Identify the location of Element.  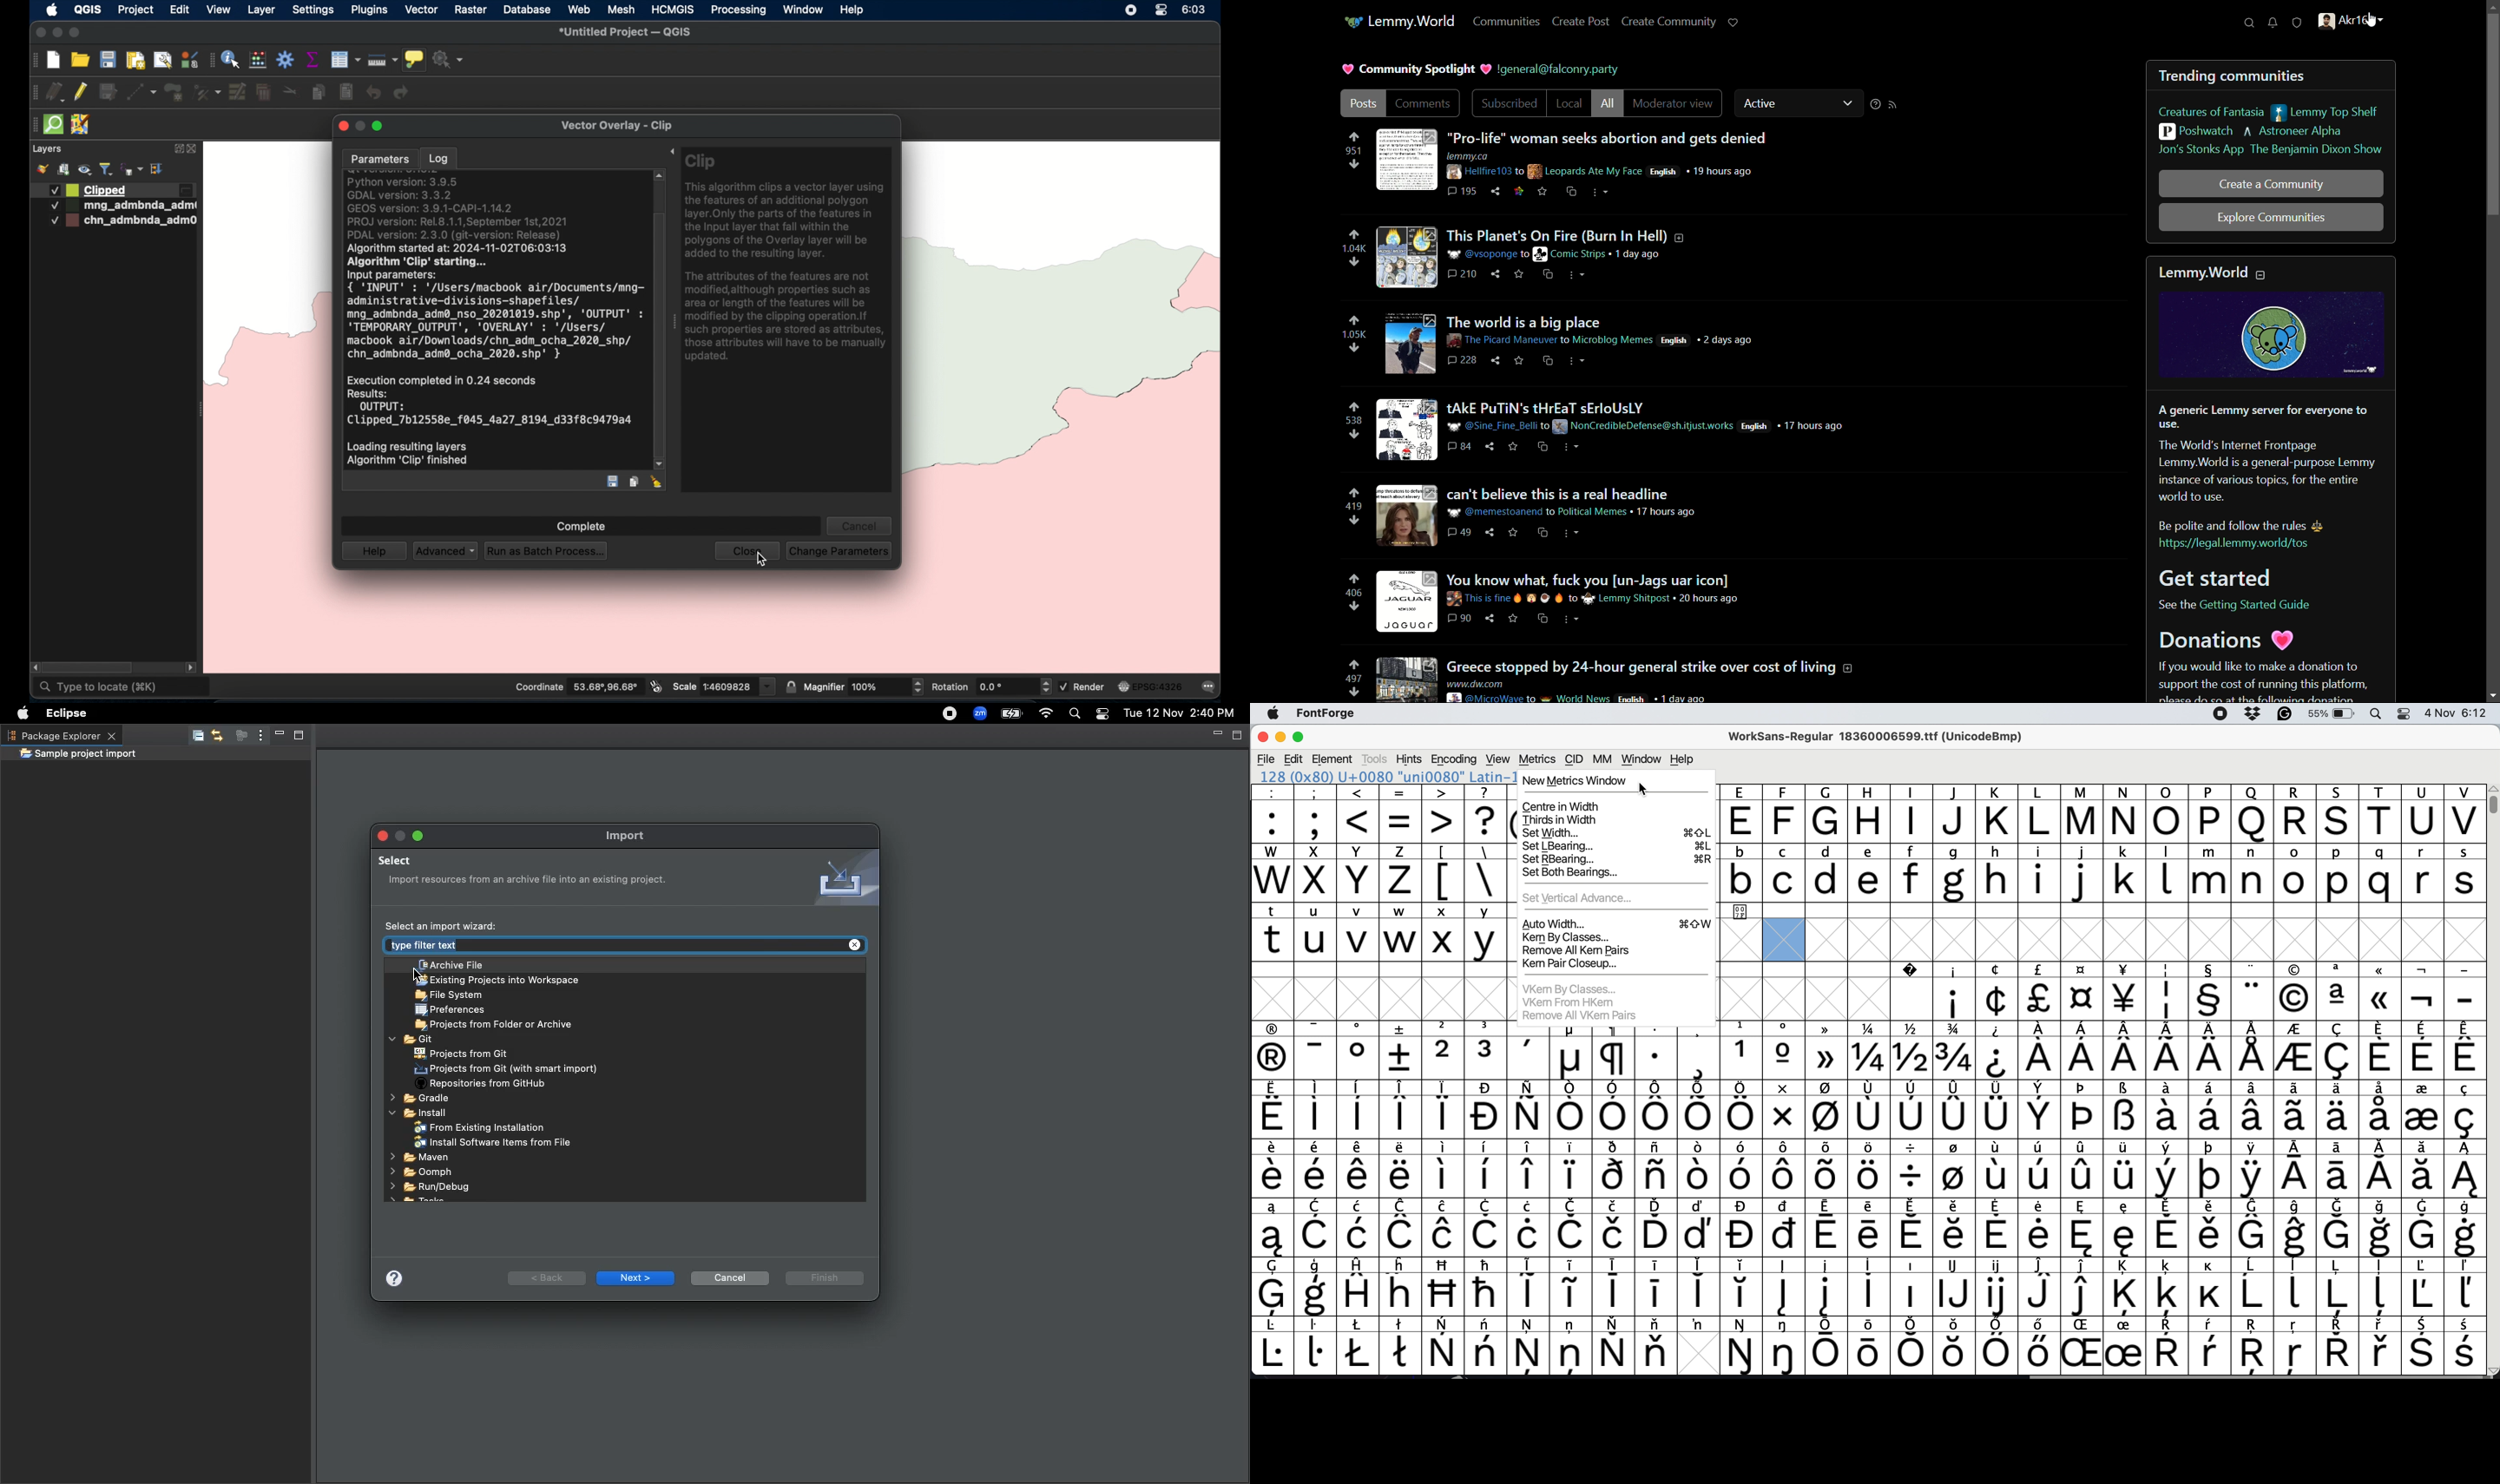
(1333, 759).